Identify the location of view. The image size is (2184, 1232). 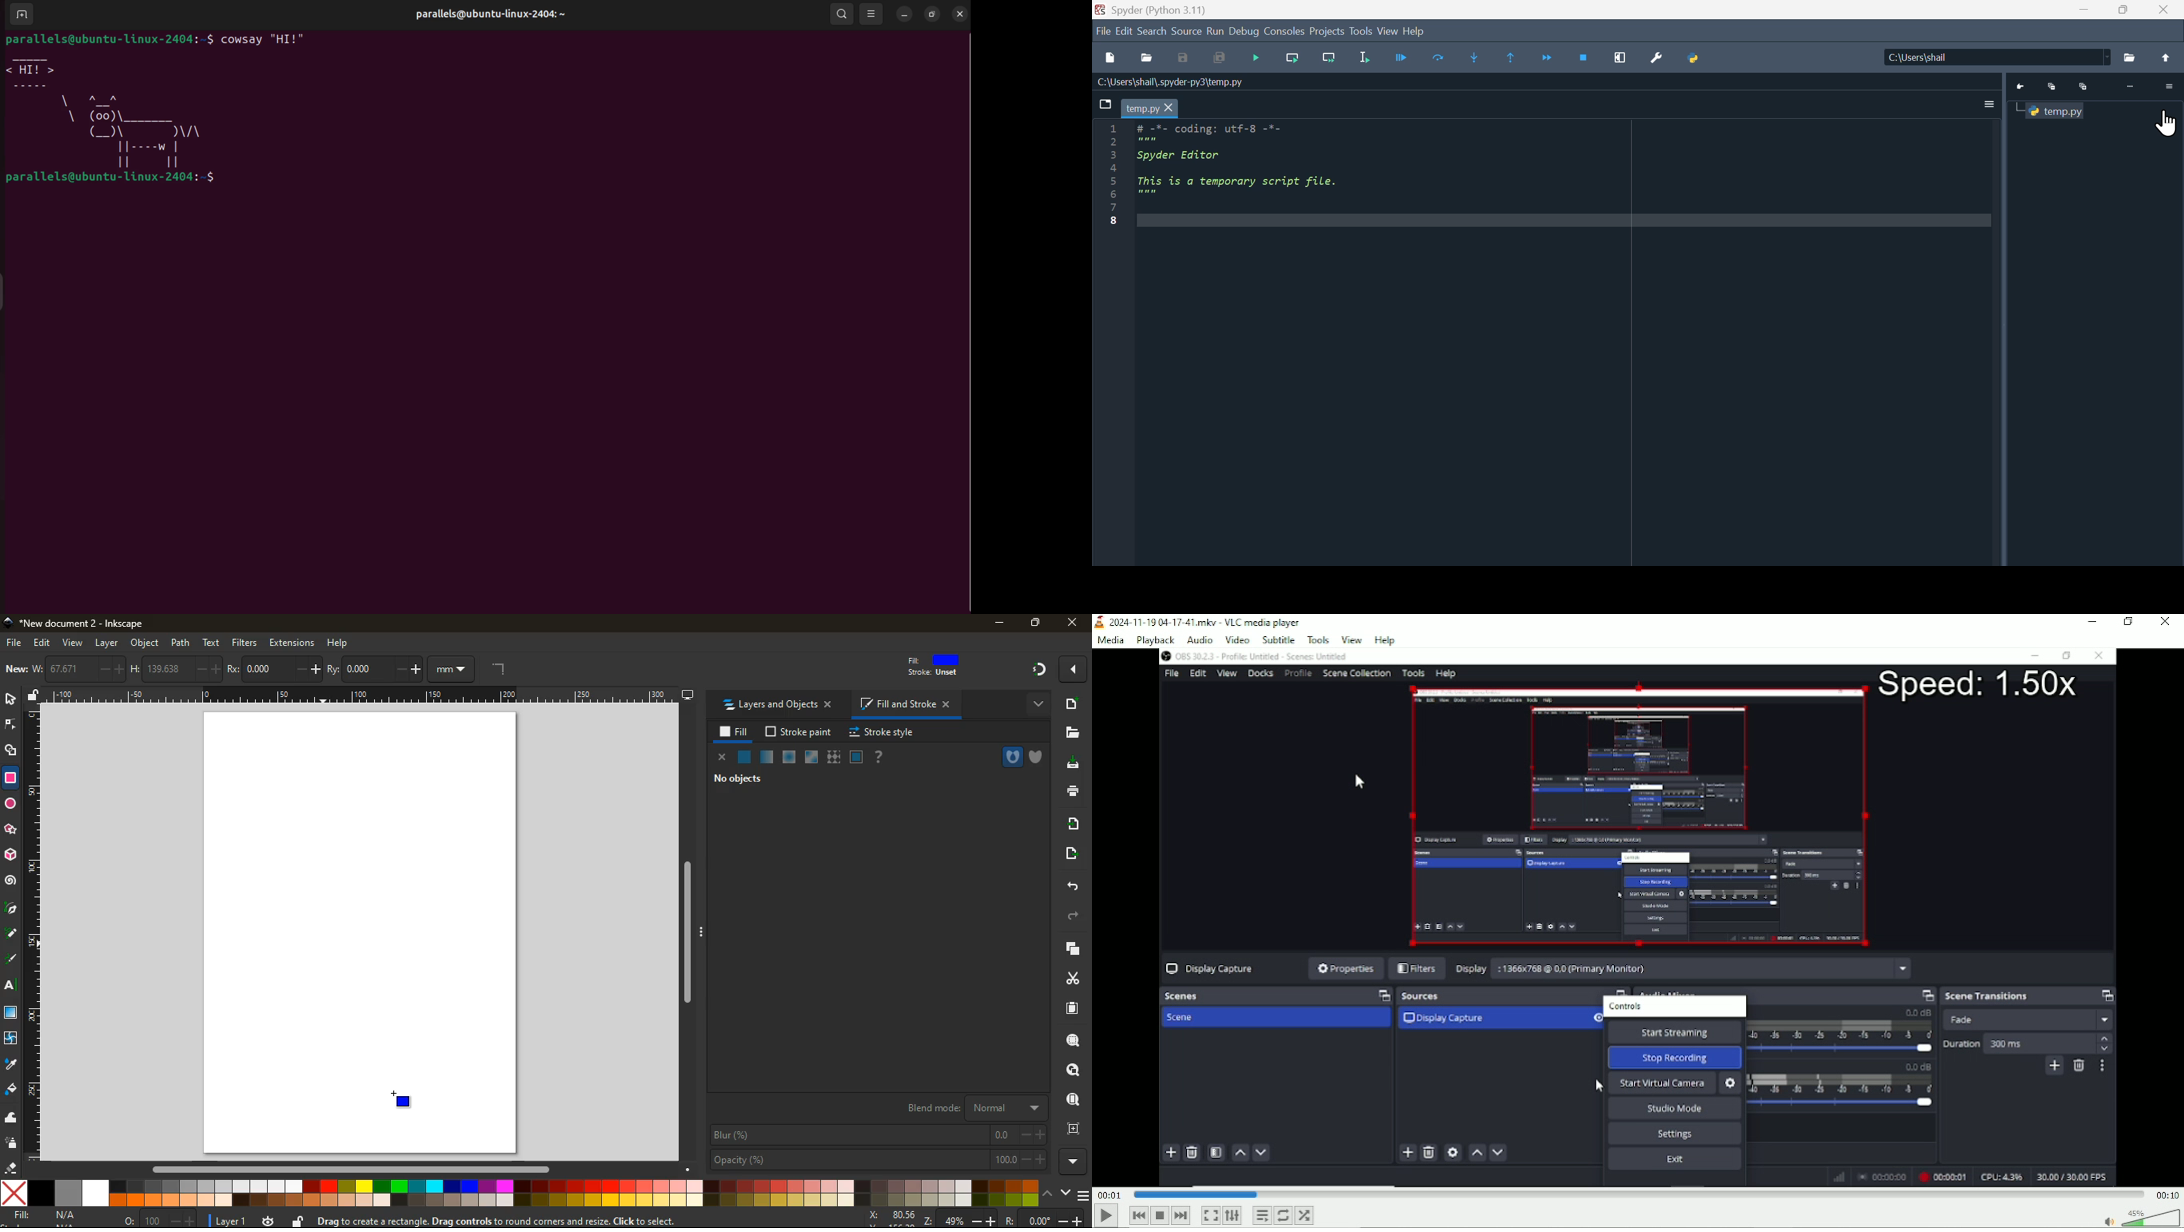
(1387, 31).